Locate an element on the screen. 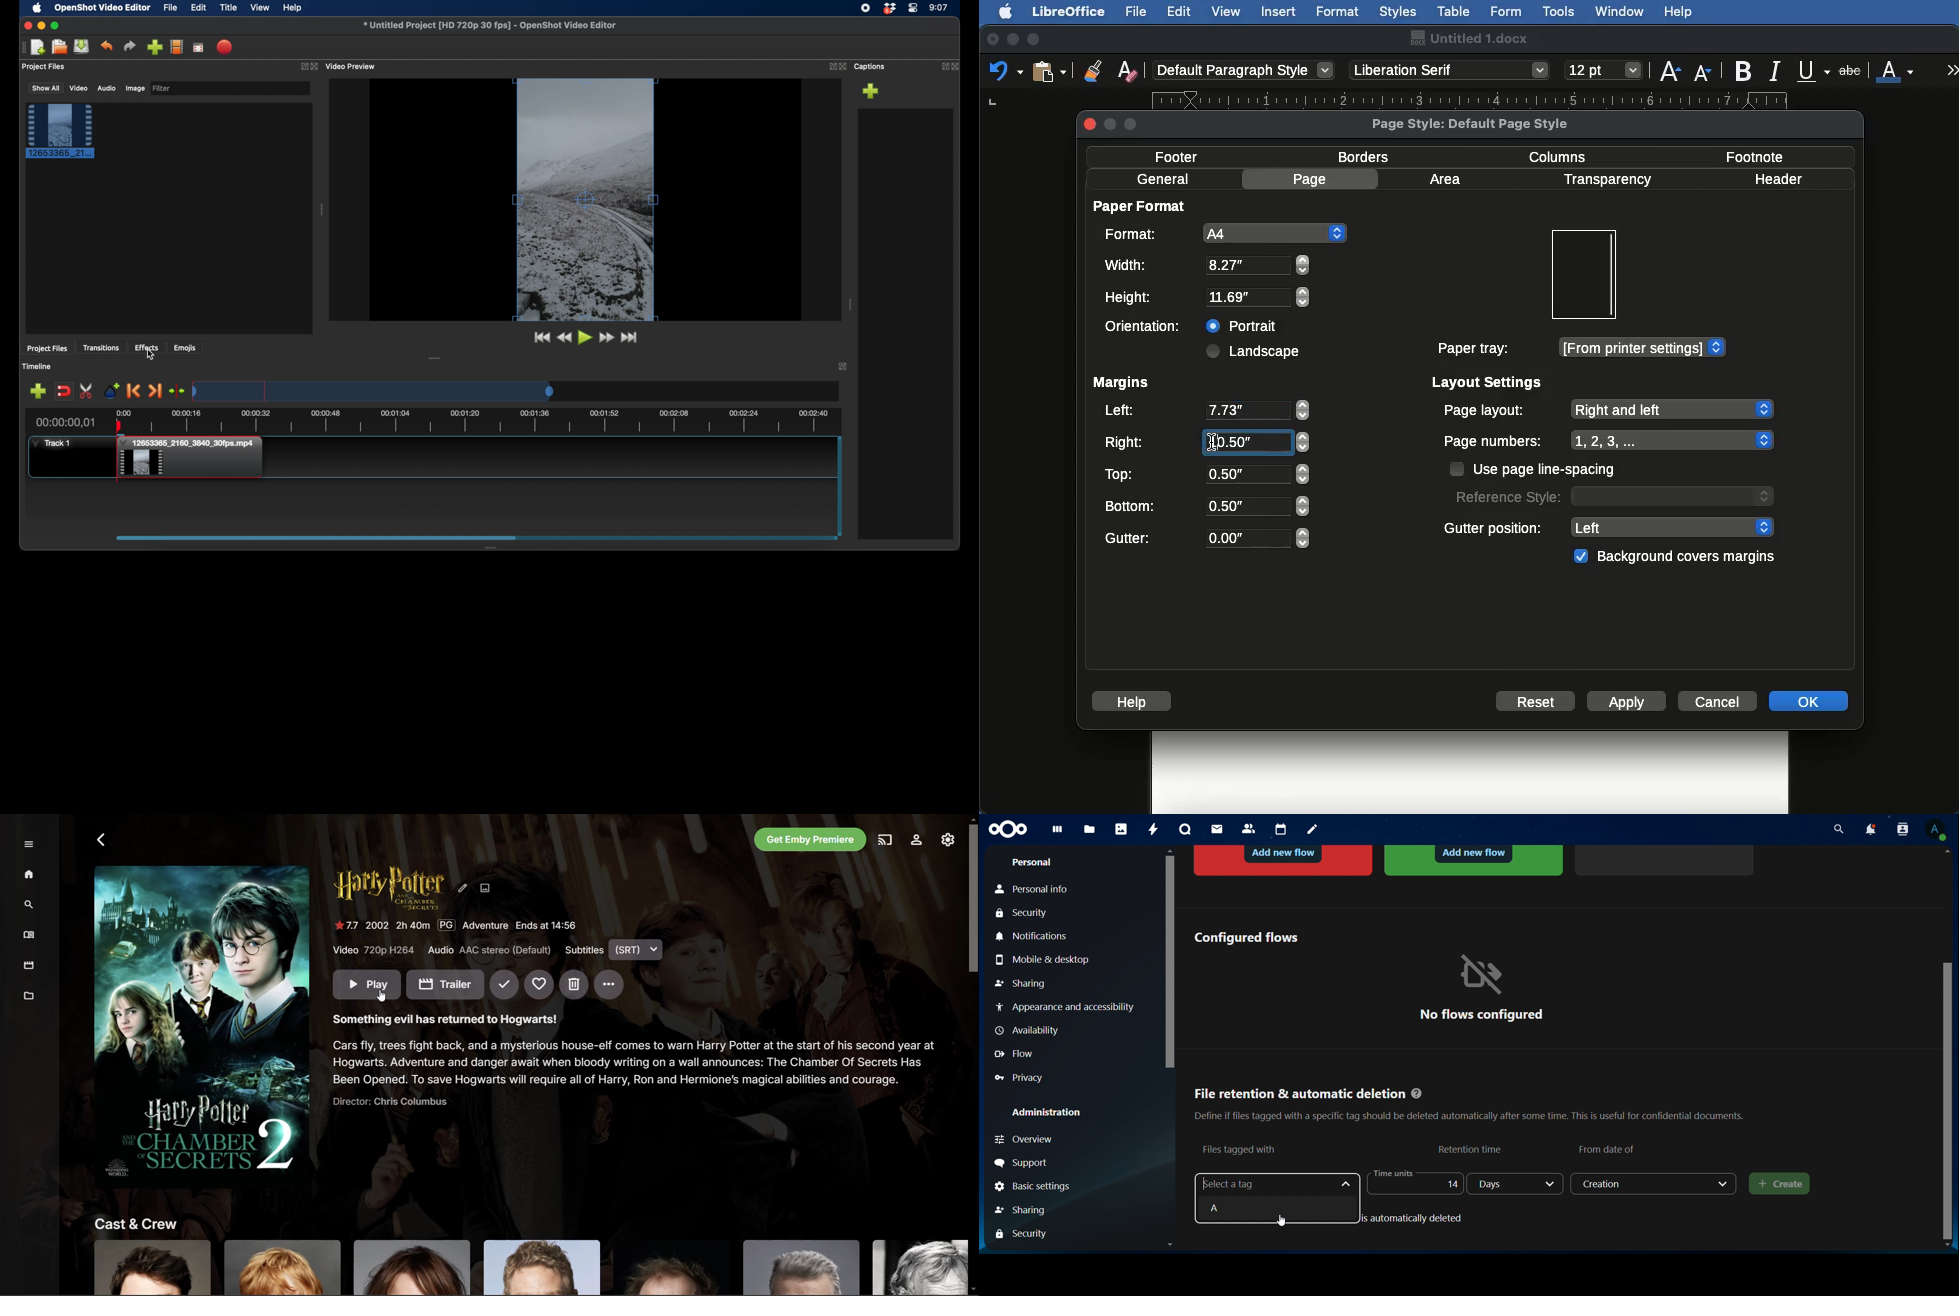 Image resolution: width=1960 pixels, height=1316 pixels. activity is located at coordinates (1155, 829).